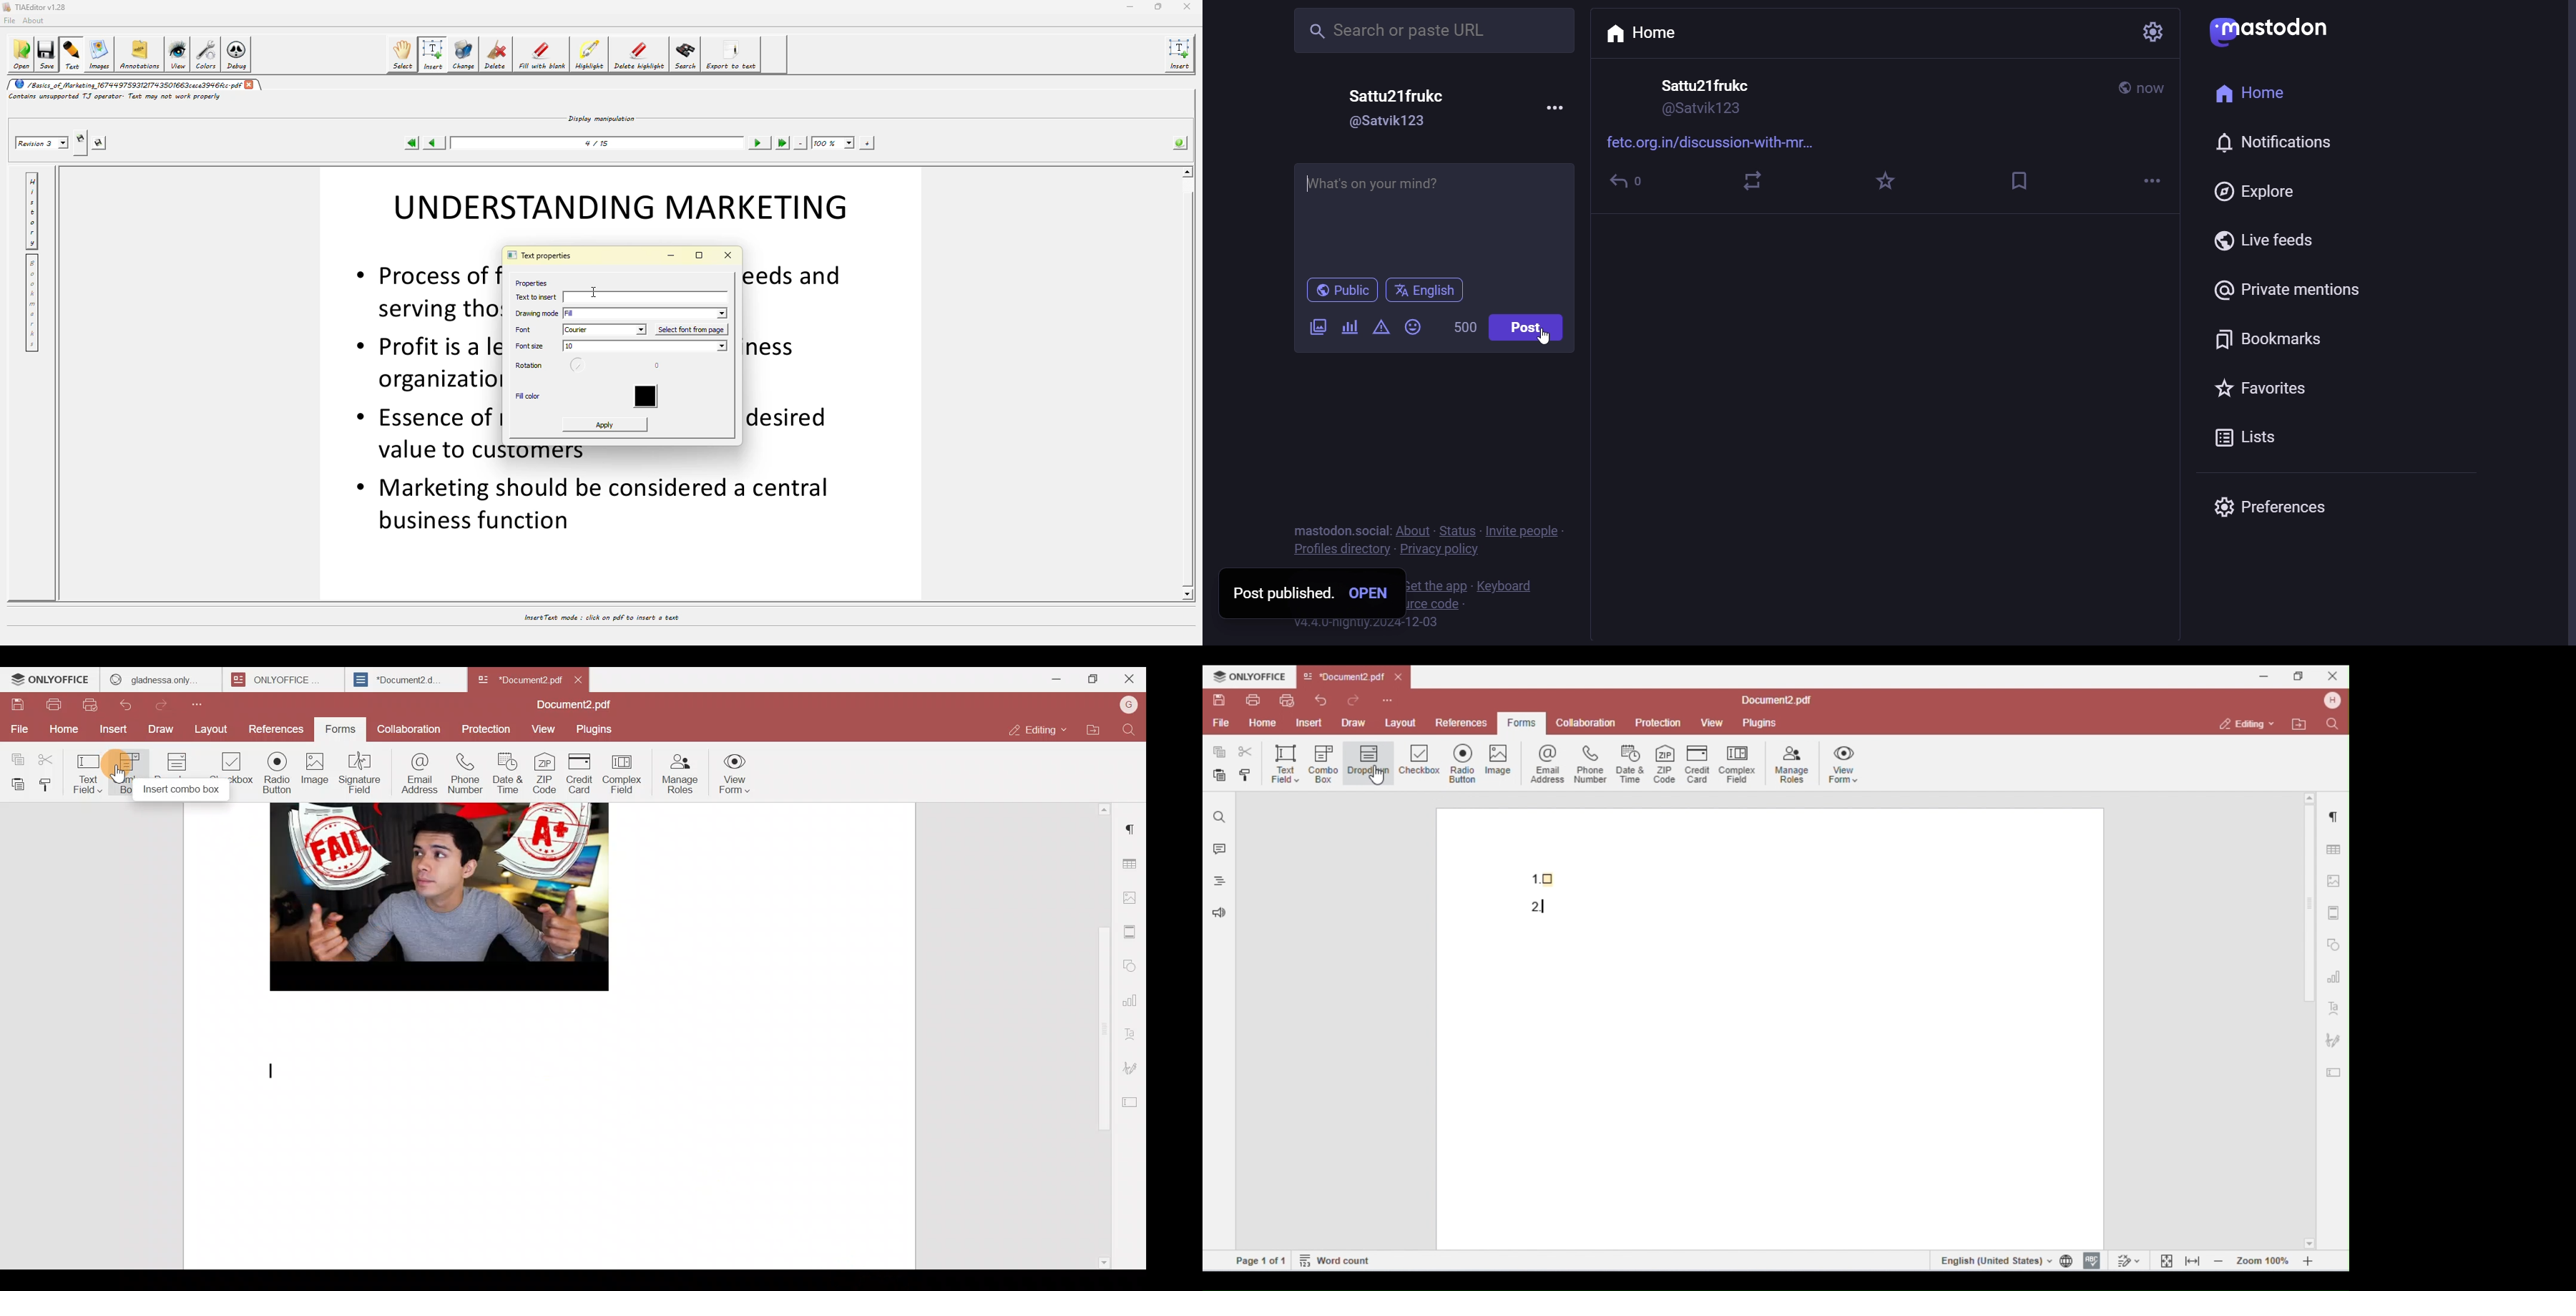 The width and height of the screenshot is (2576, 1316). I want to click on Quick print, so click(90, 705).